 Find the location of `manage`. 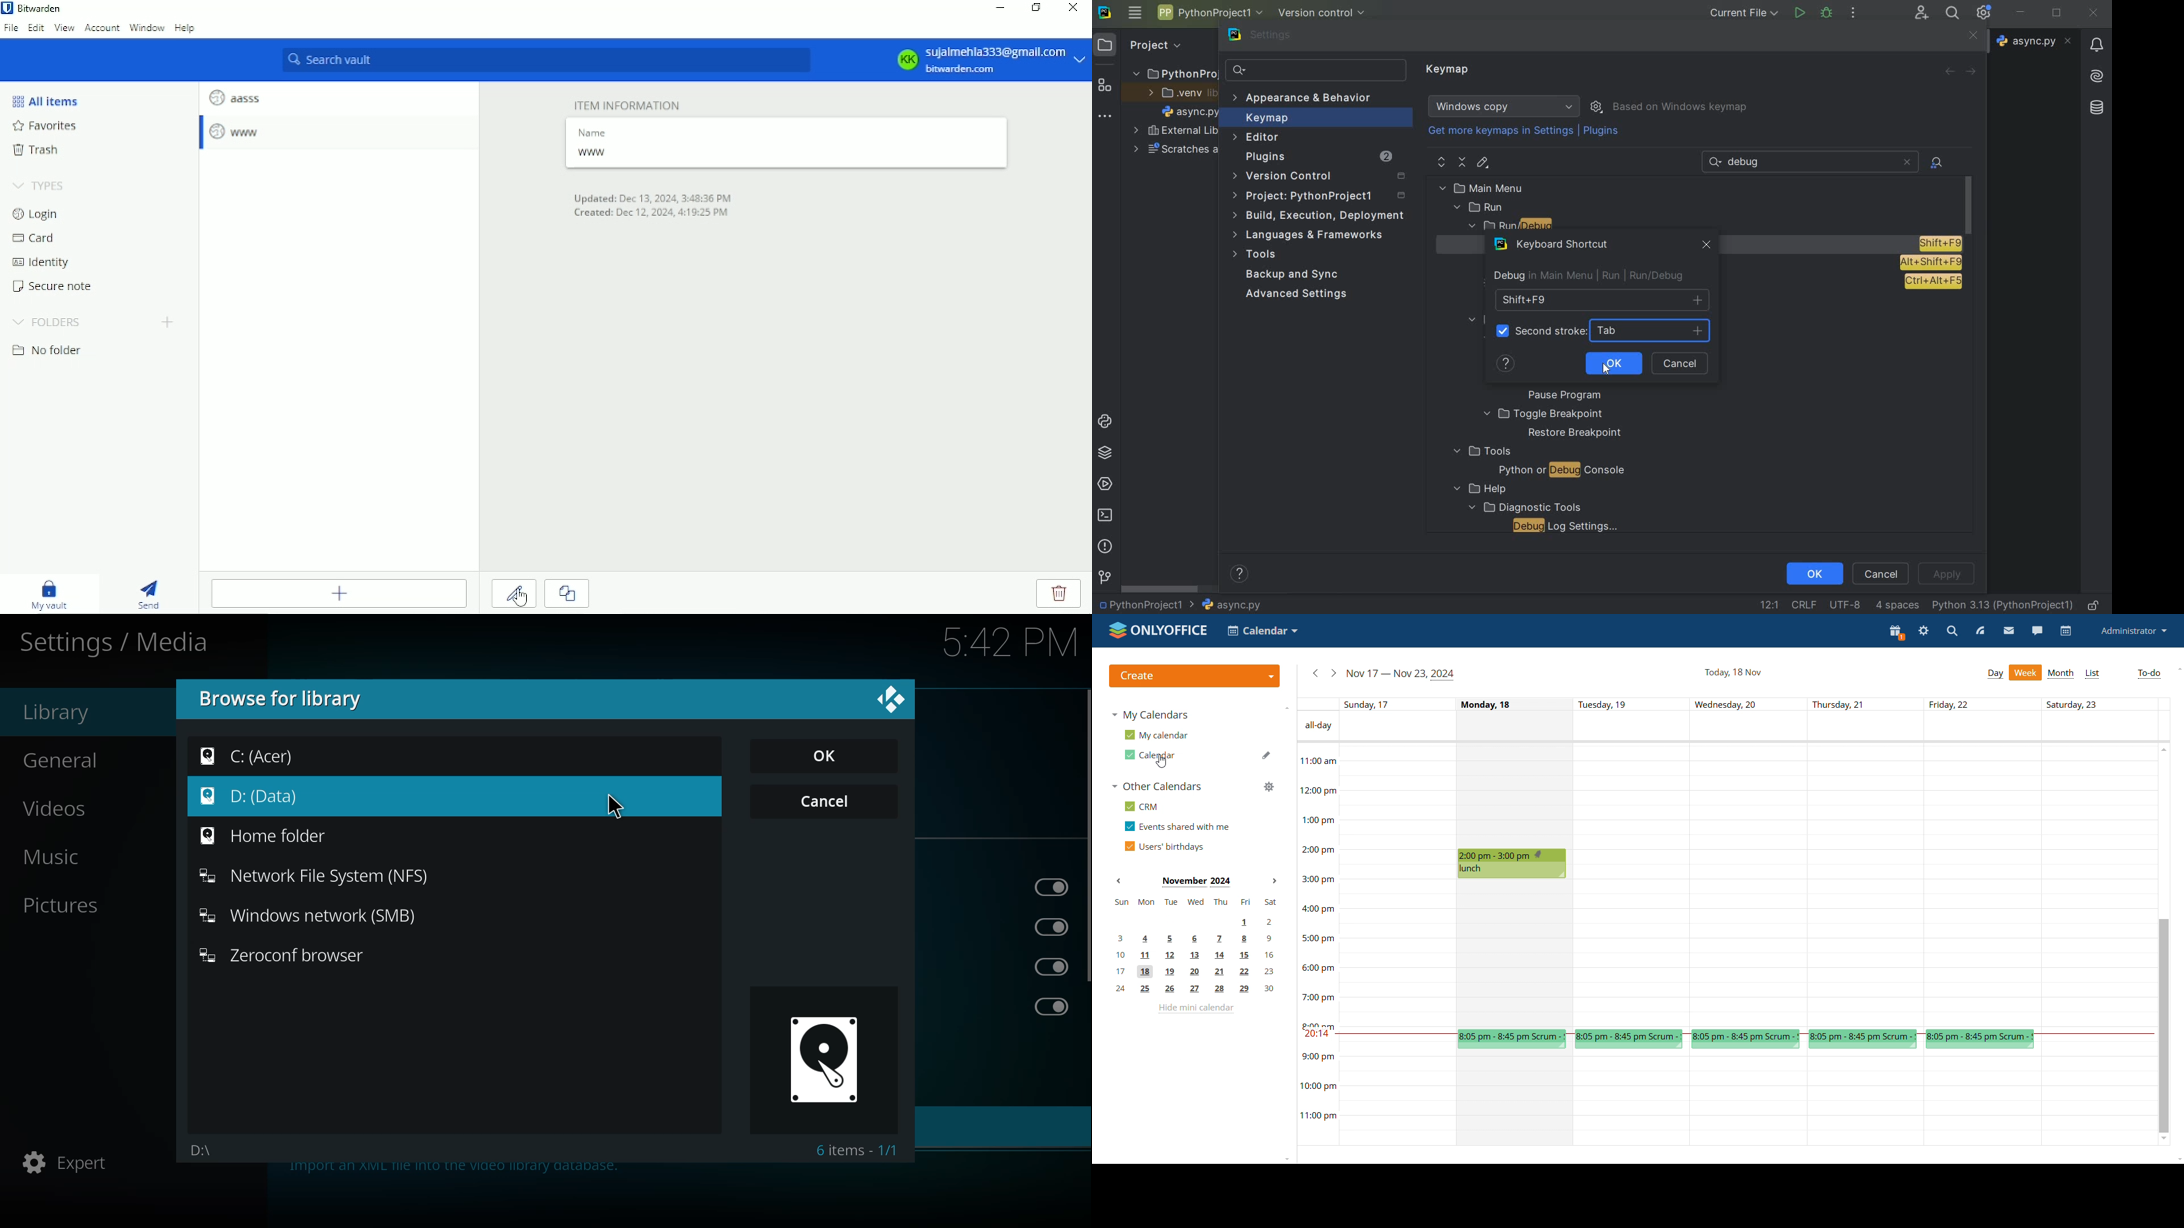

manage is located at coordinates (1269, 786).